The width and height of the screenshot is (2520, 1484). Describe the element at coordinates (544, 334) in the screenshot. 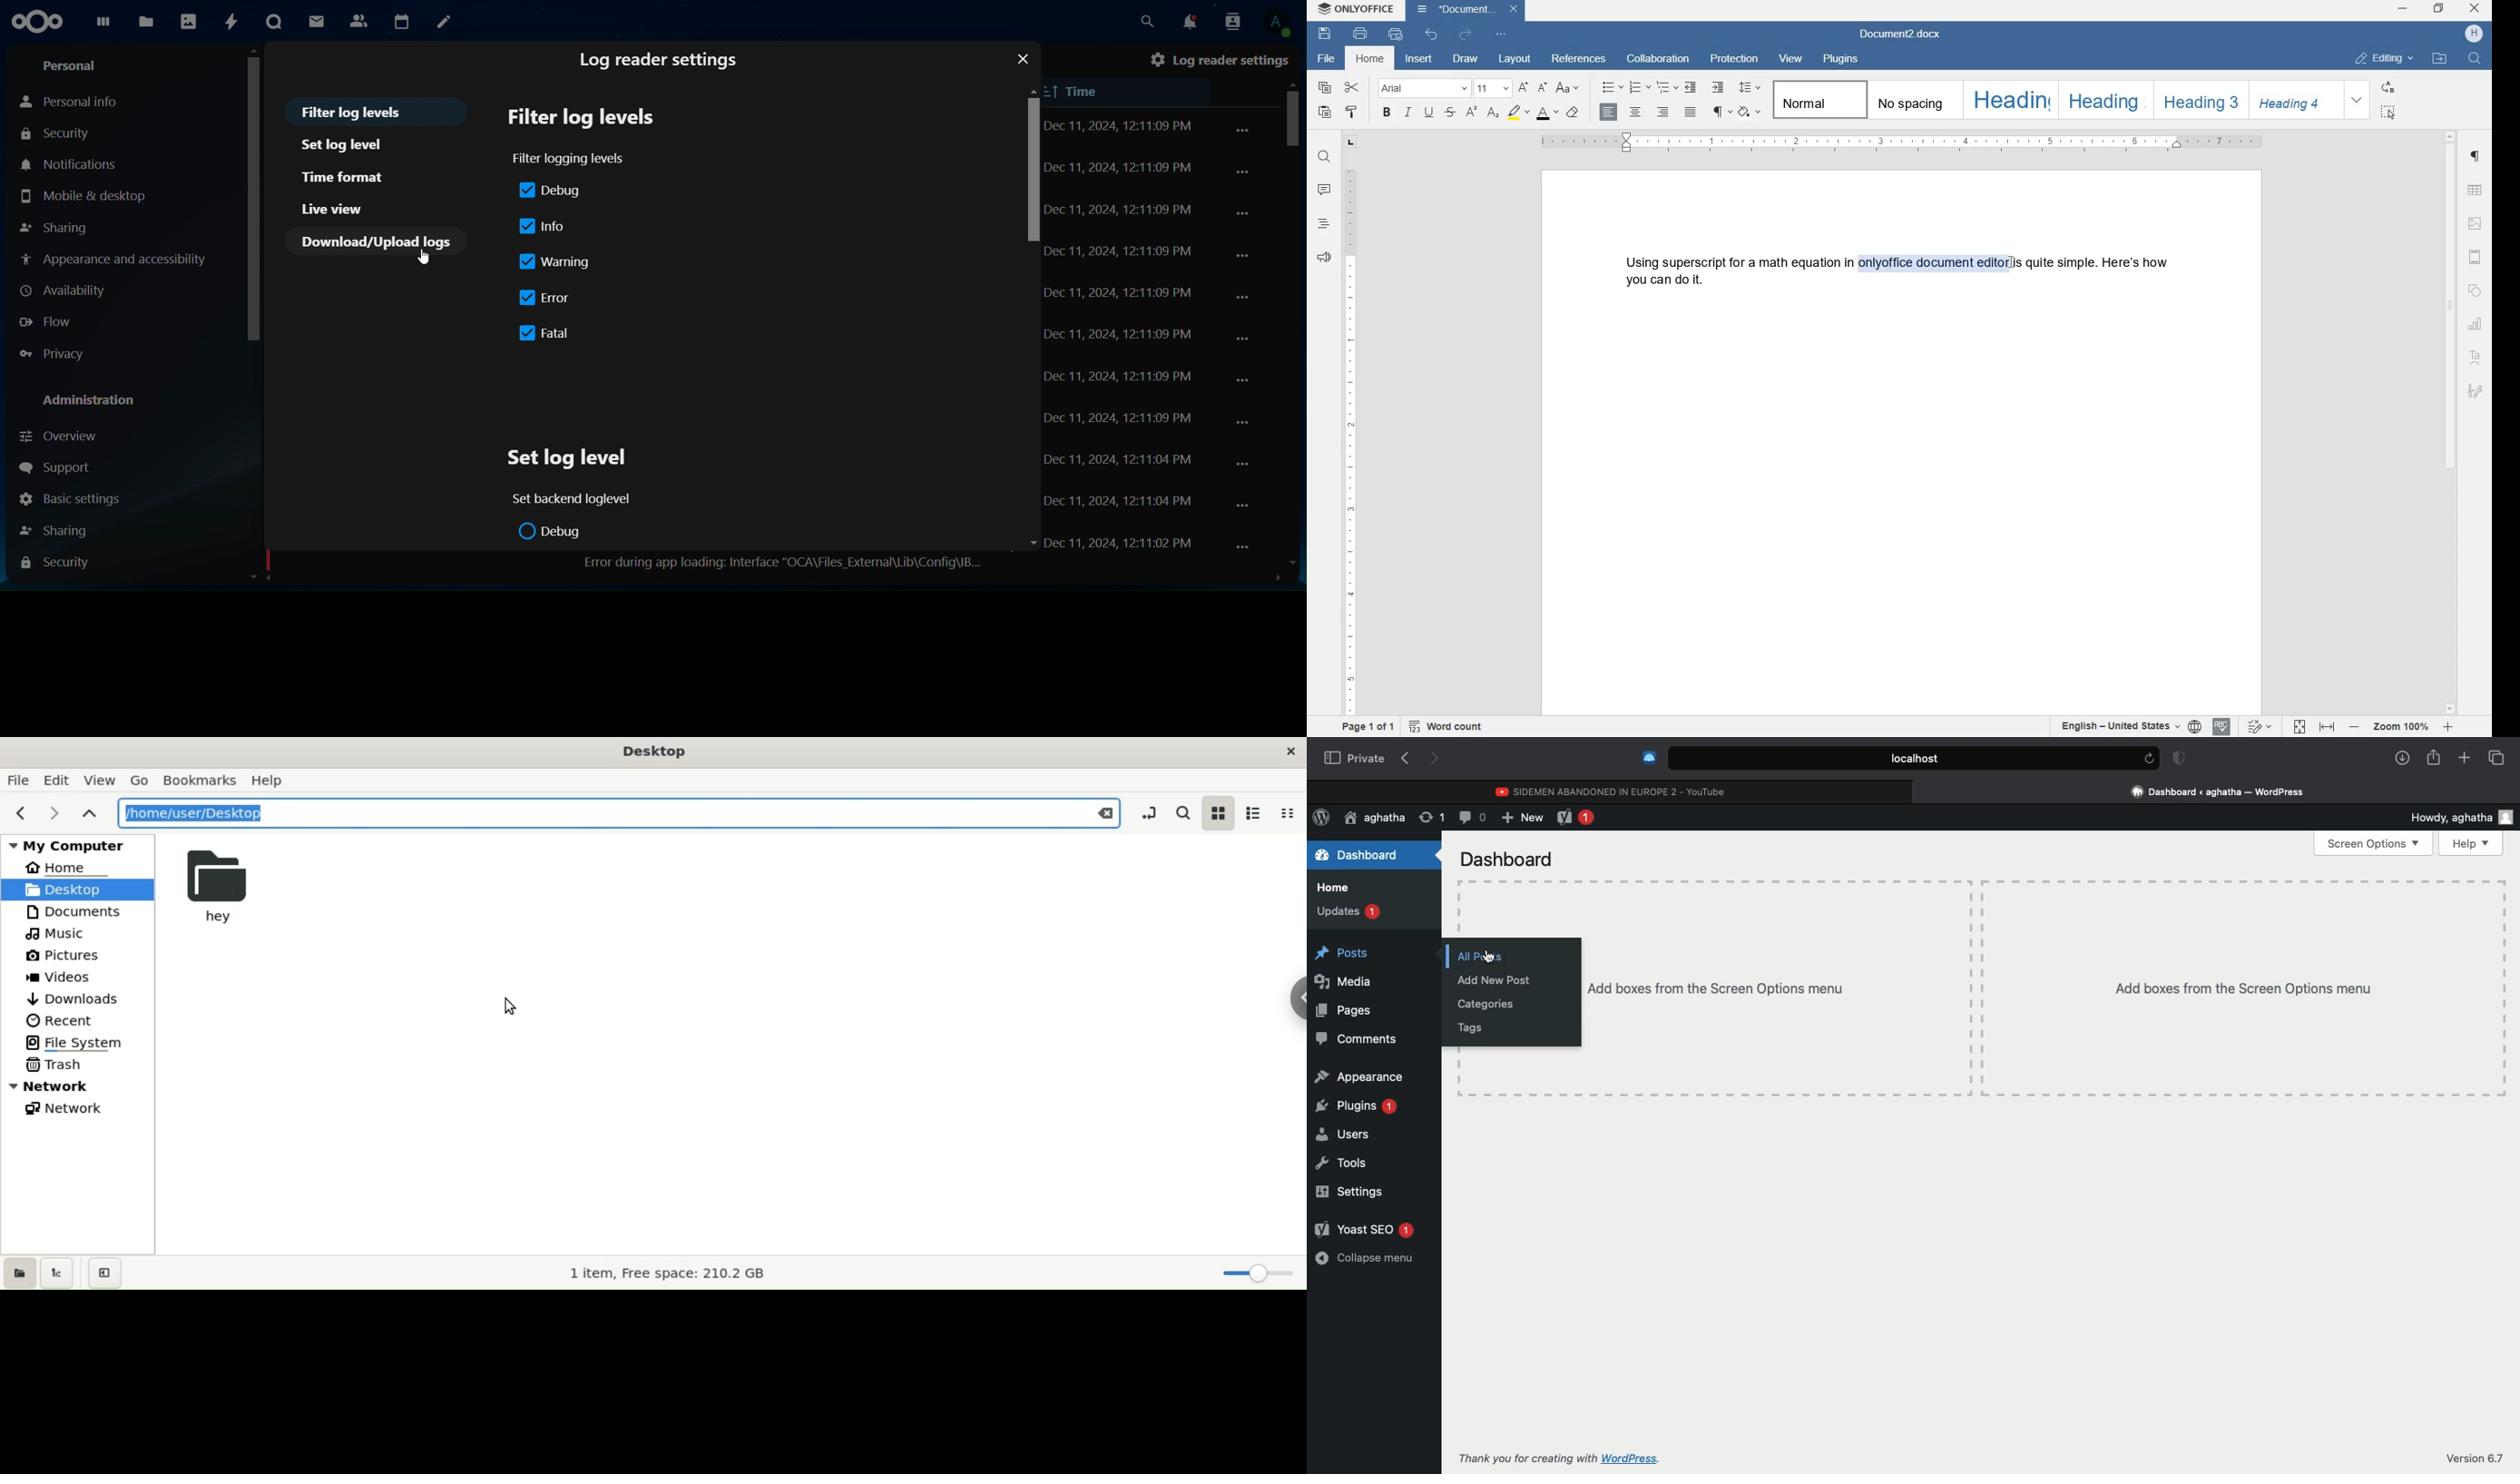

I see `fatal` at that location.